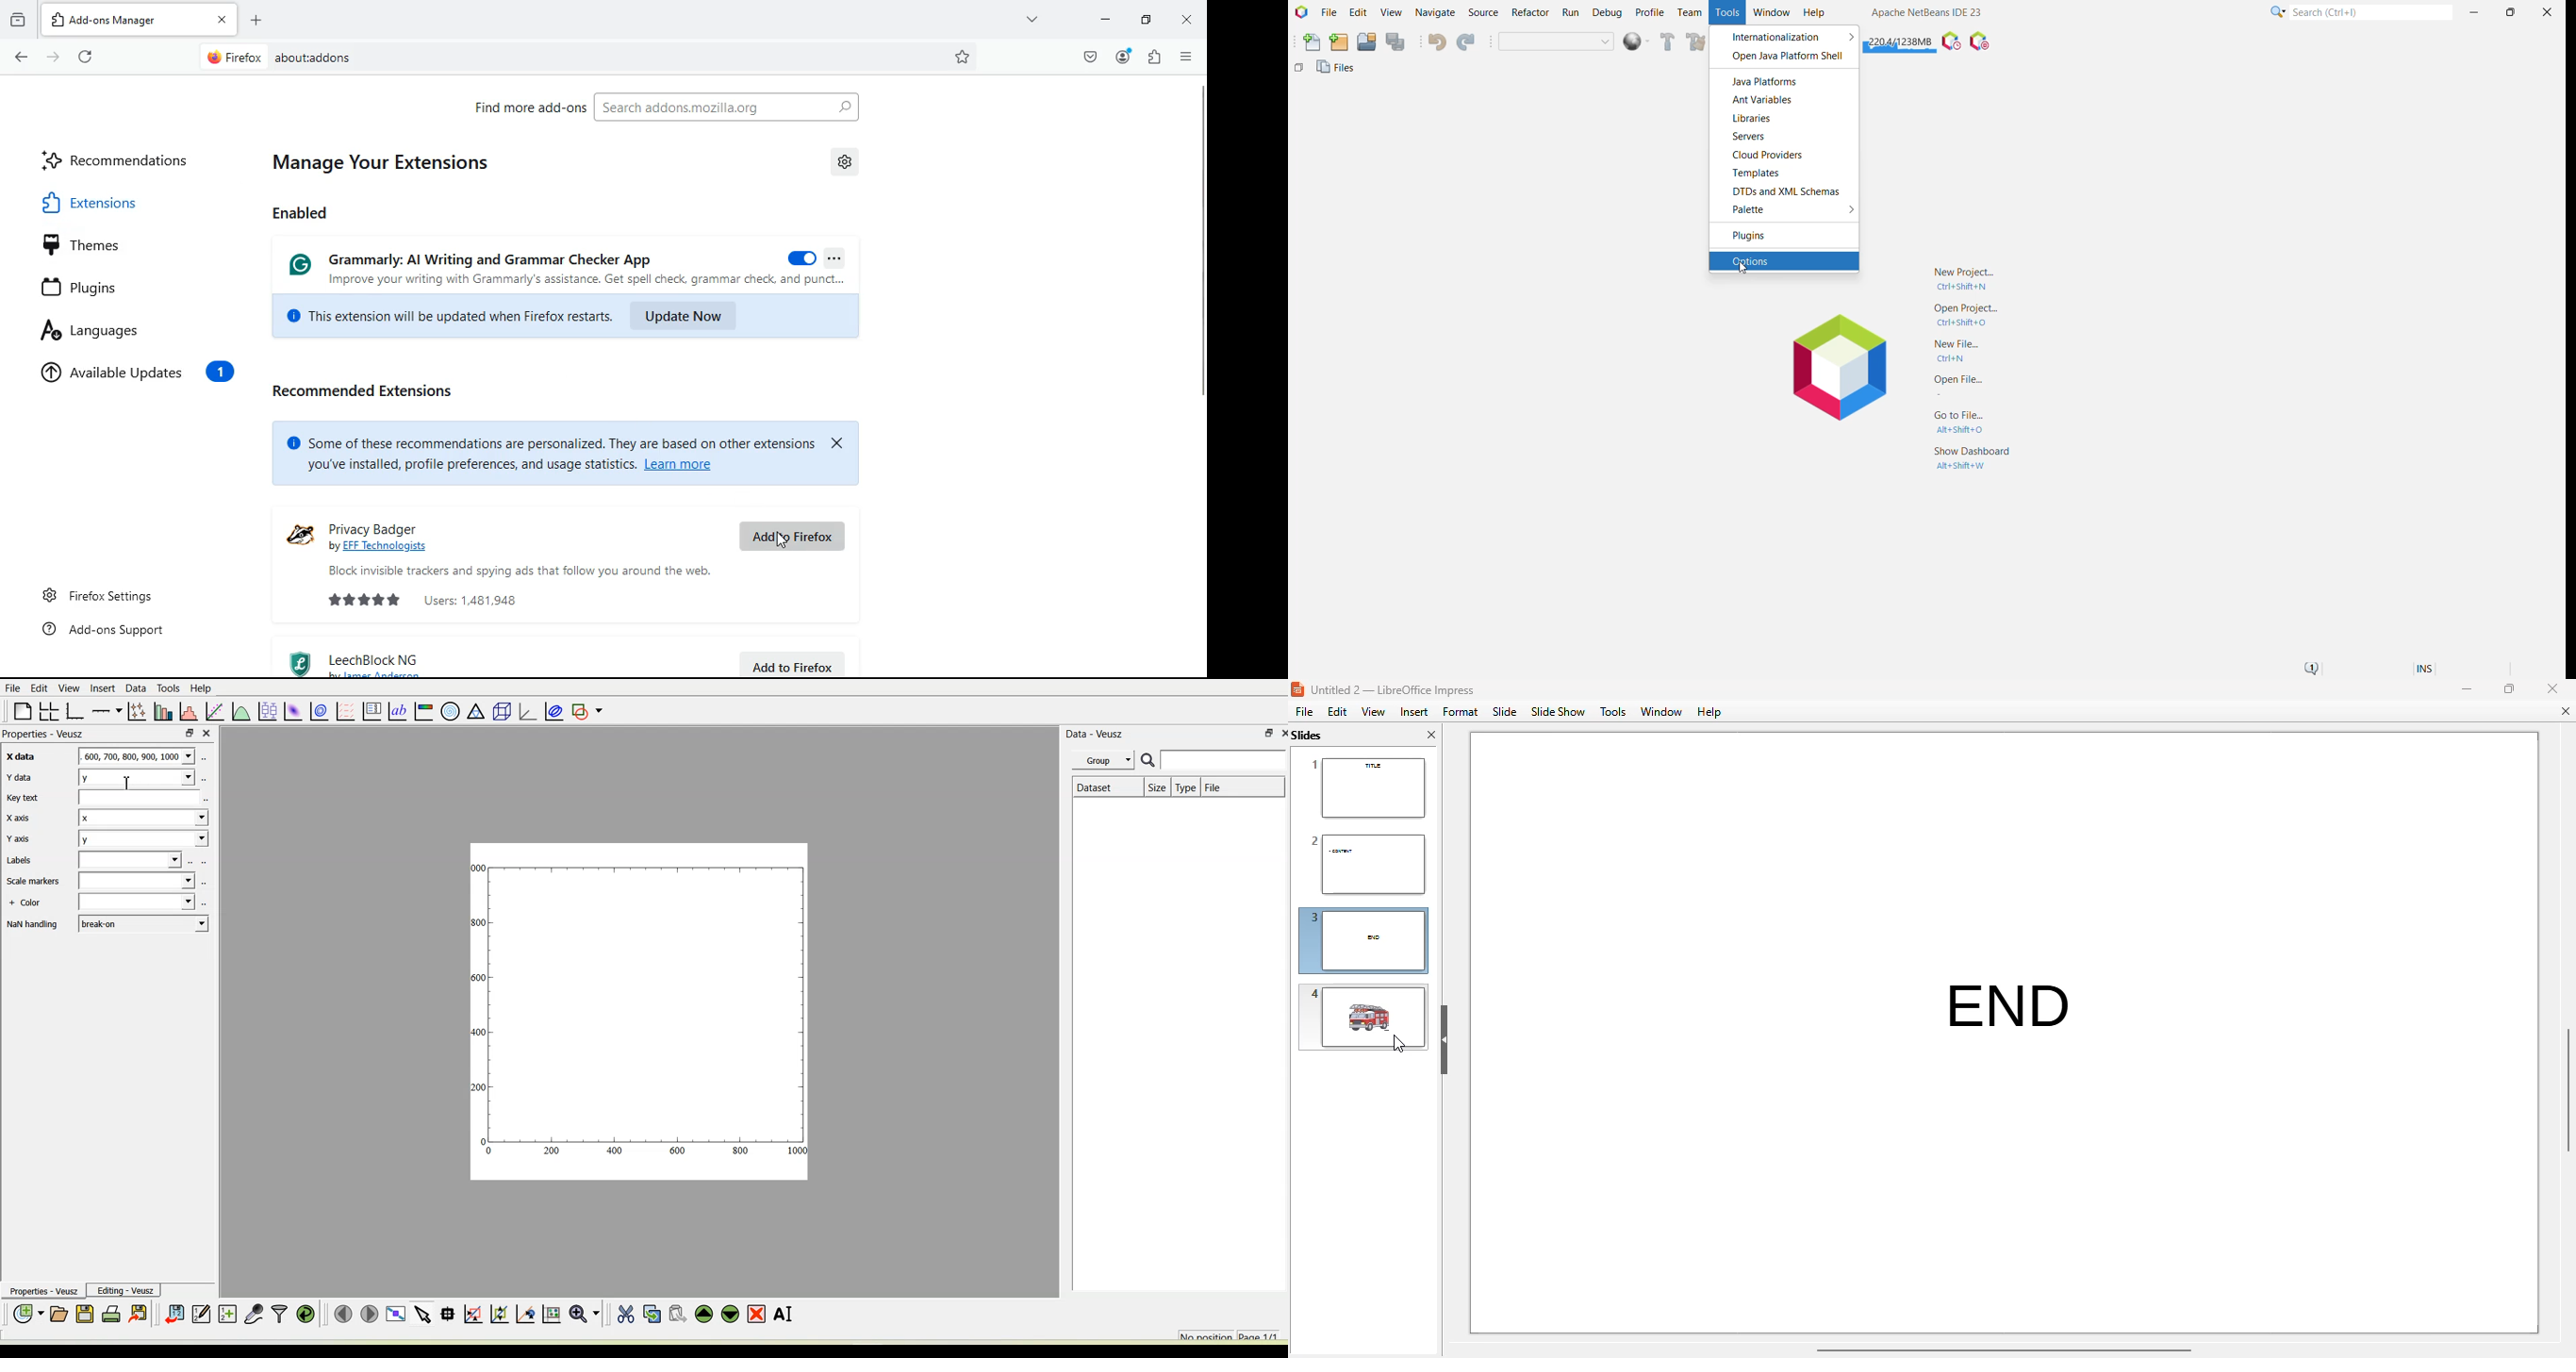  I want to click on Plot bar charts, so click(163, 712).